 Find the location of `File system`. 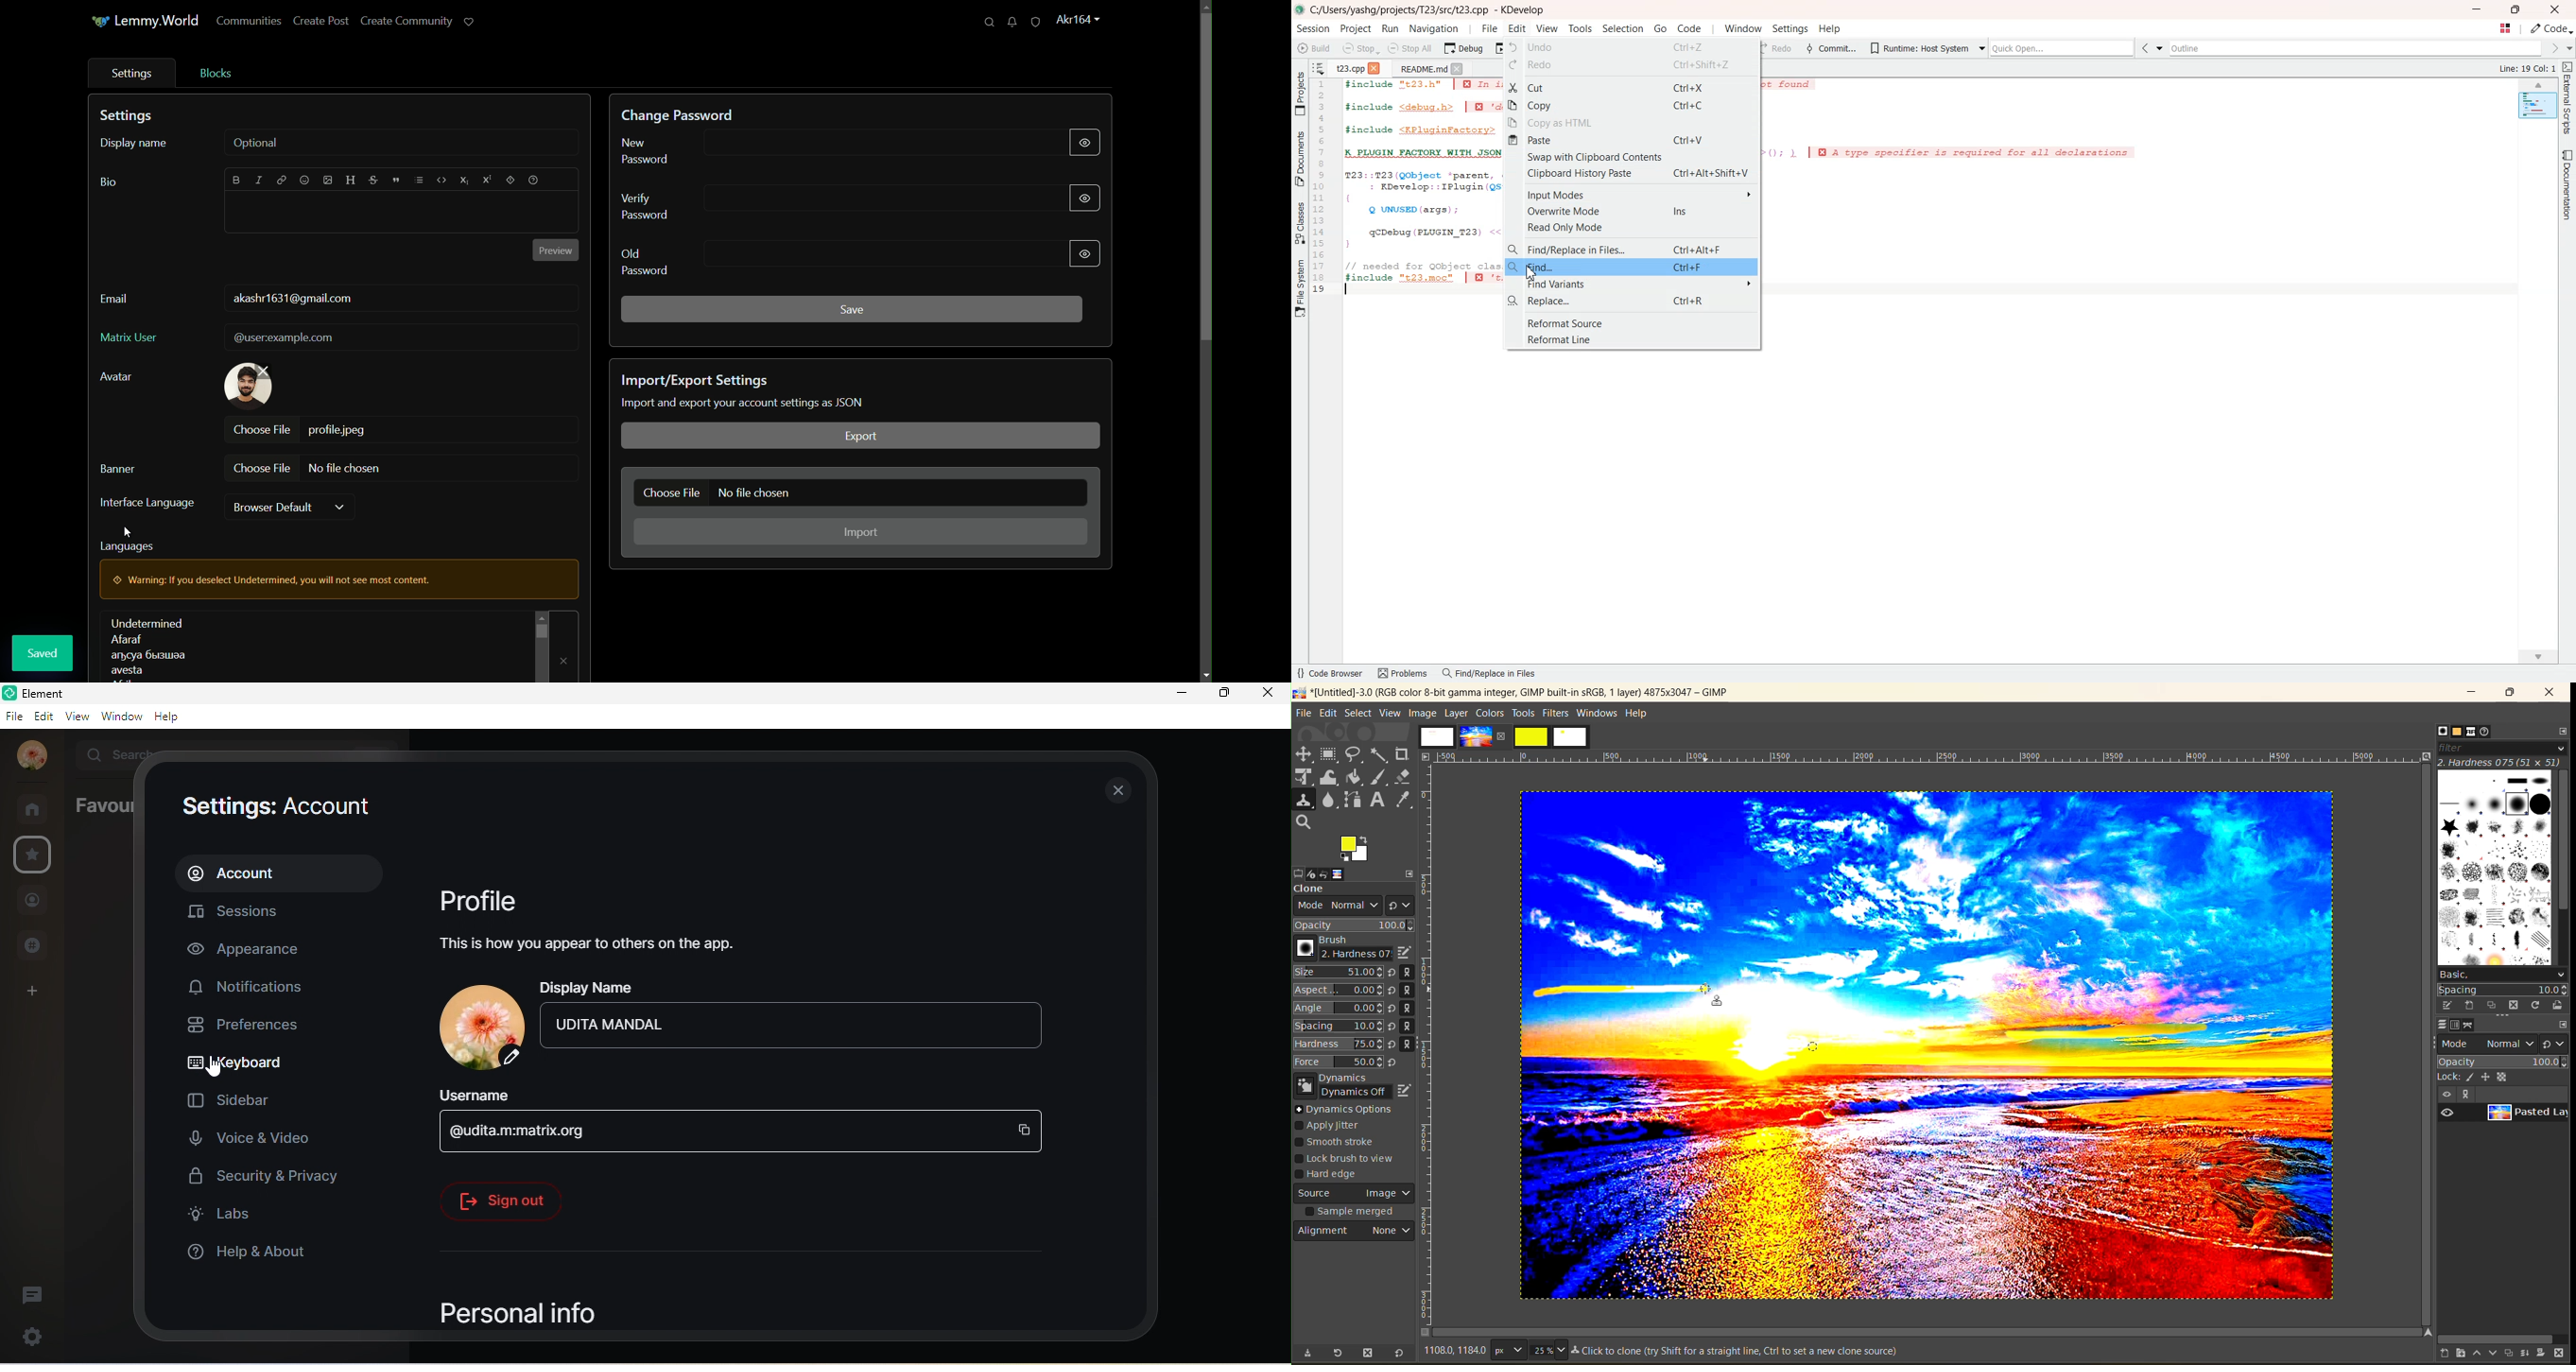

File system is located at coordinates (1301, 292).